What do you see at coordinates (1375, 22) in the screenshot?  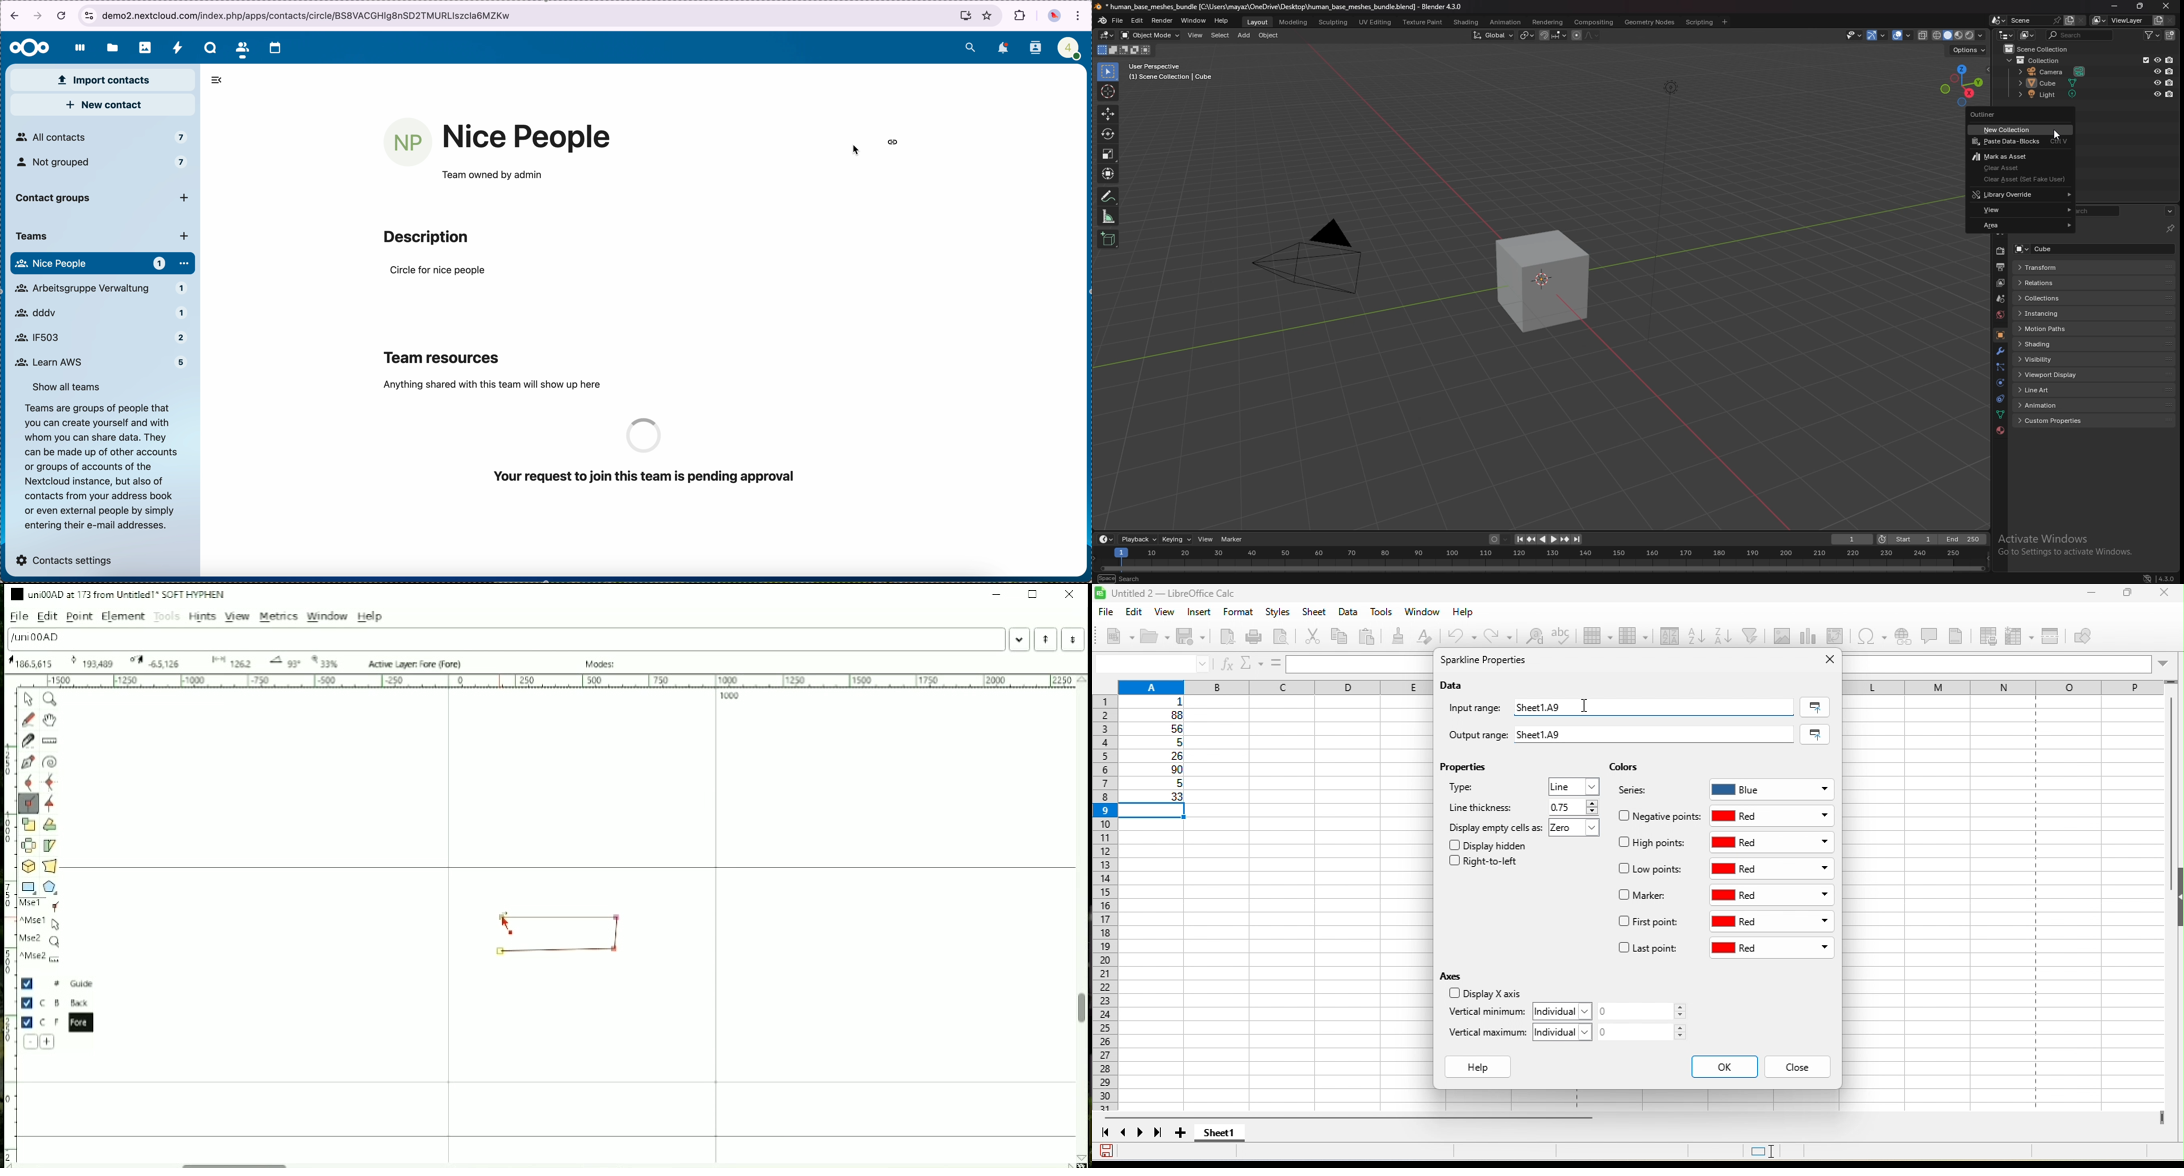 I see `uv editing` at bounding box center [1375, 22].